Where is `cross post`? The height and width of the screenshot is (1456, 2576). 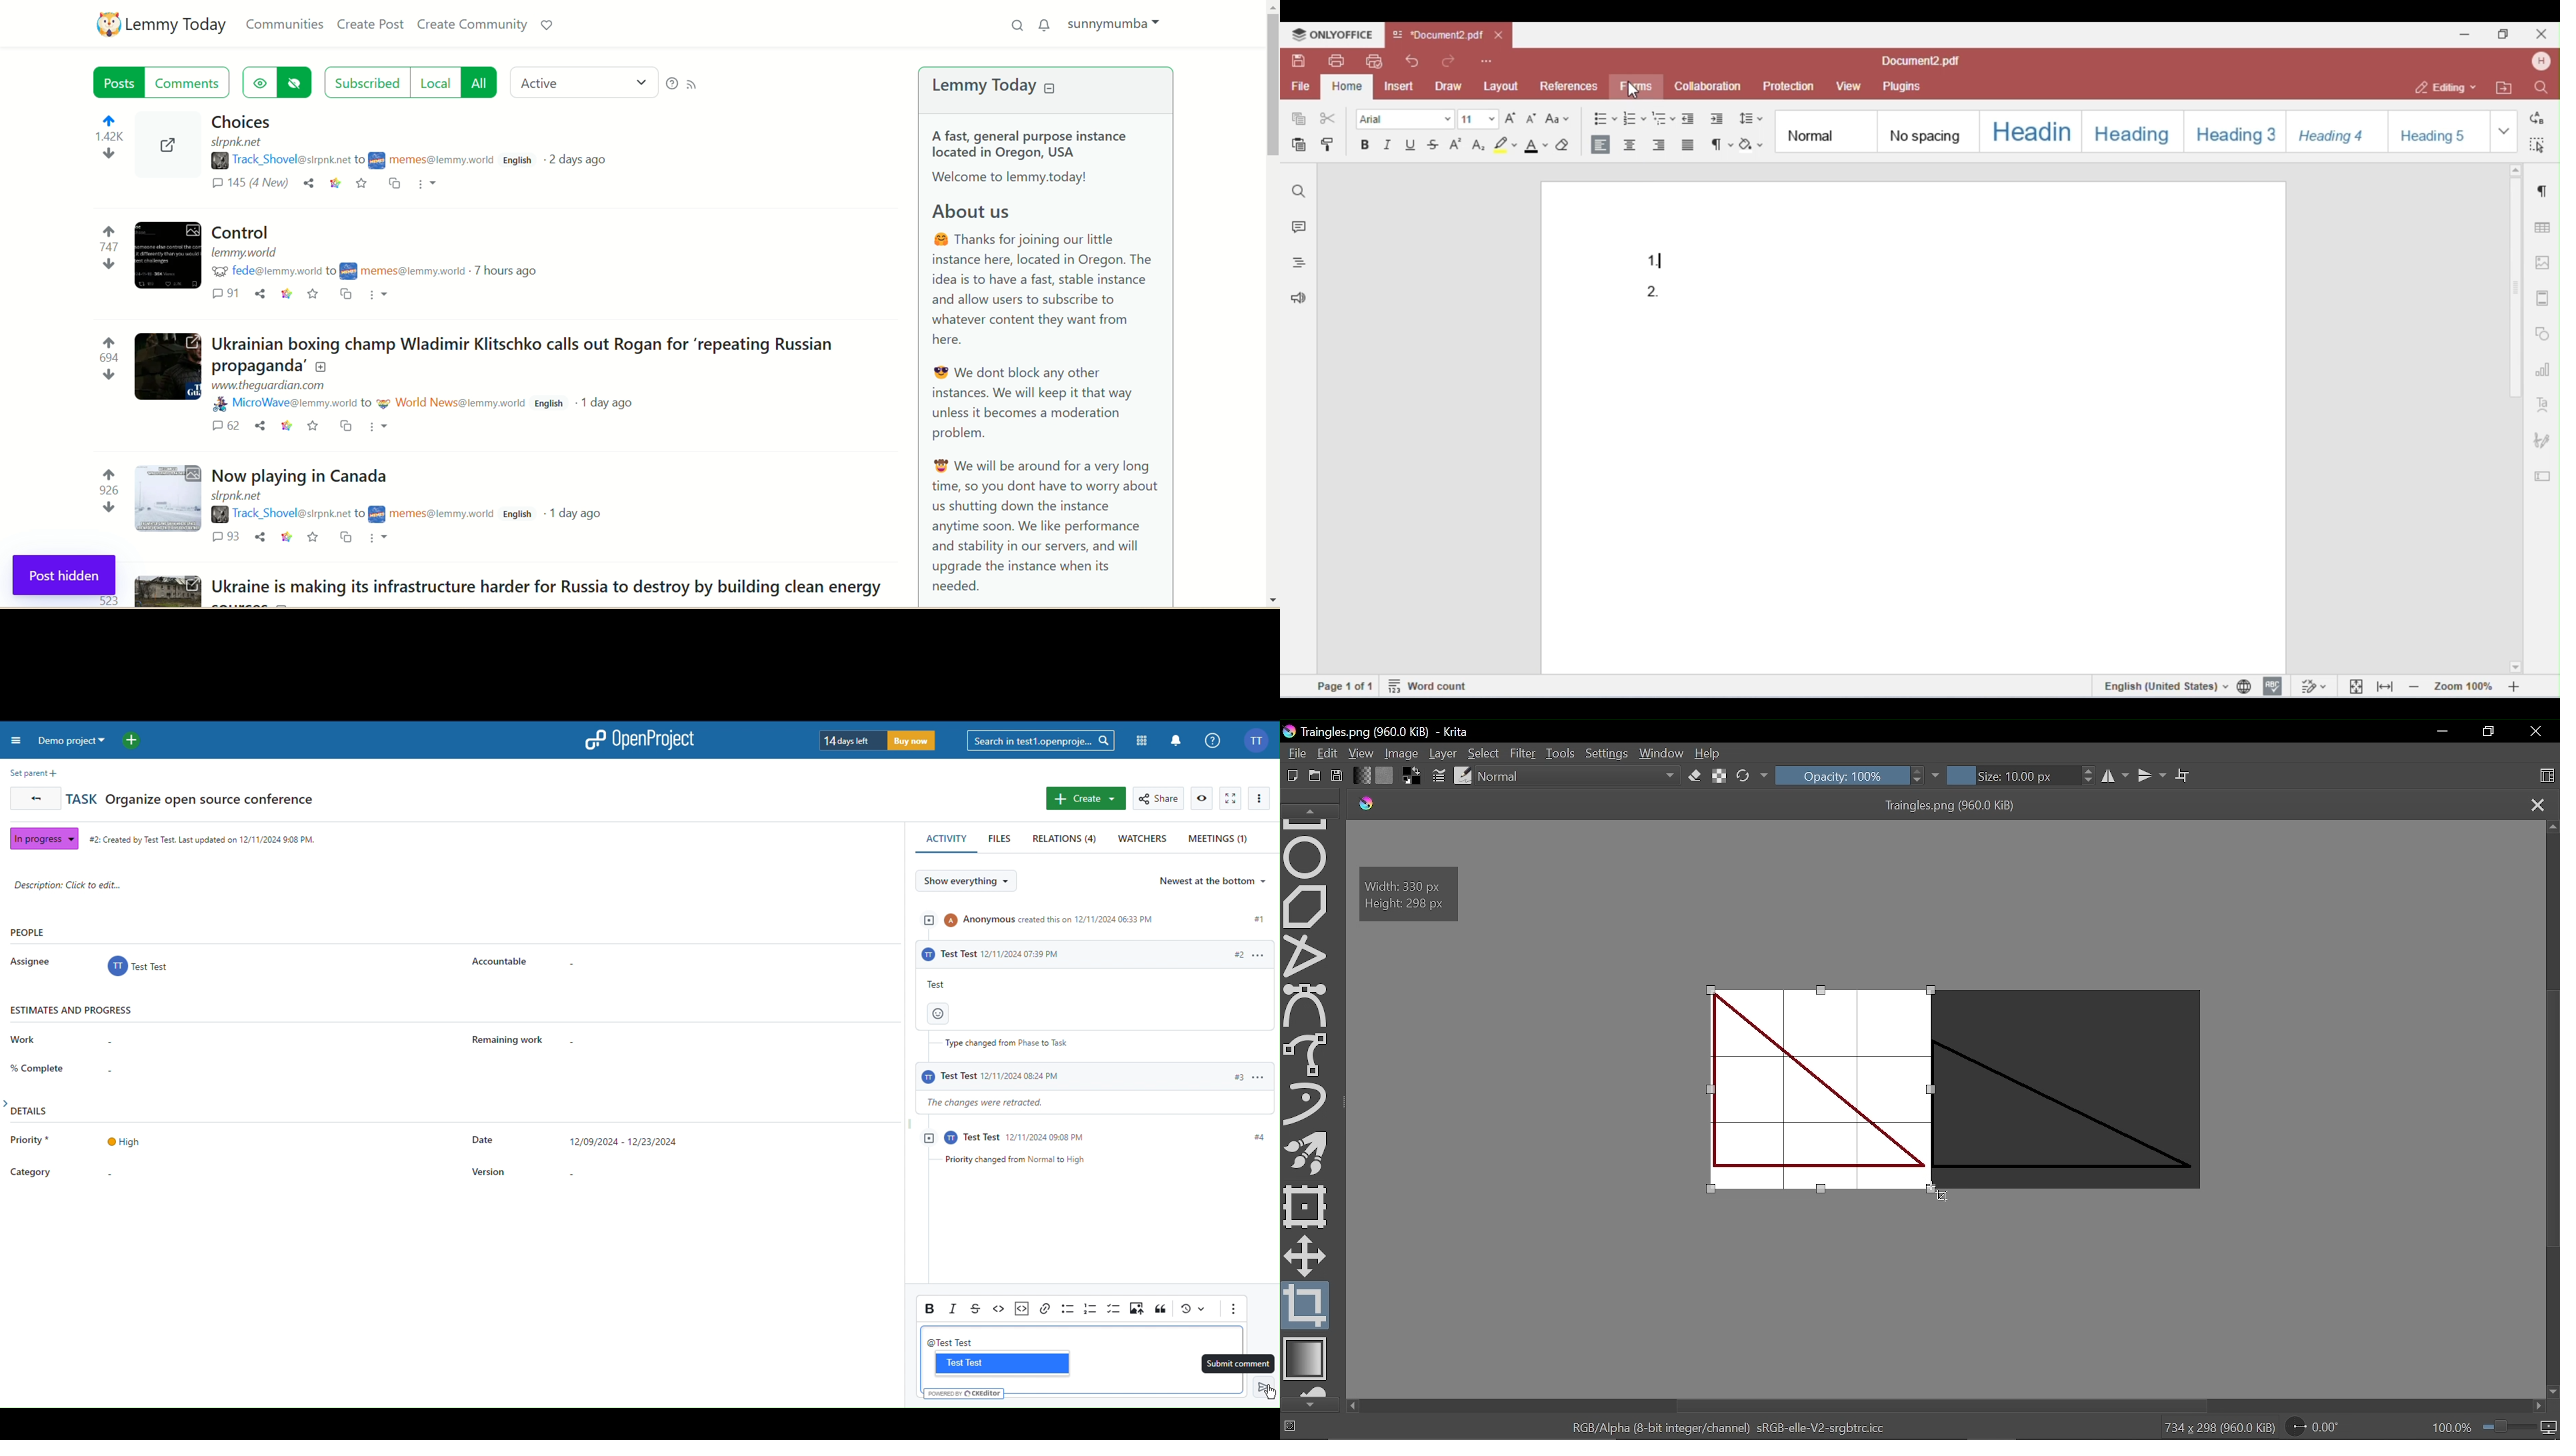 cross post is located at coordinates (345, 425).